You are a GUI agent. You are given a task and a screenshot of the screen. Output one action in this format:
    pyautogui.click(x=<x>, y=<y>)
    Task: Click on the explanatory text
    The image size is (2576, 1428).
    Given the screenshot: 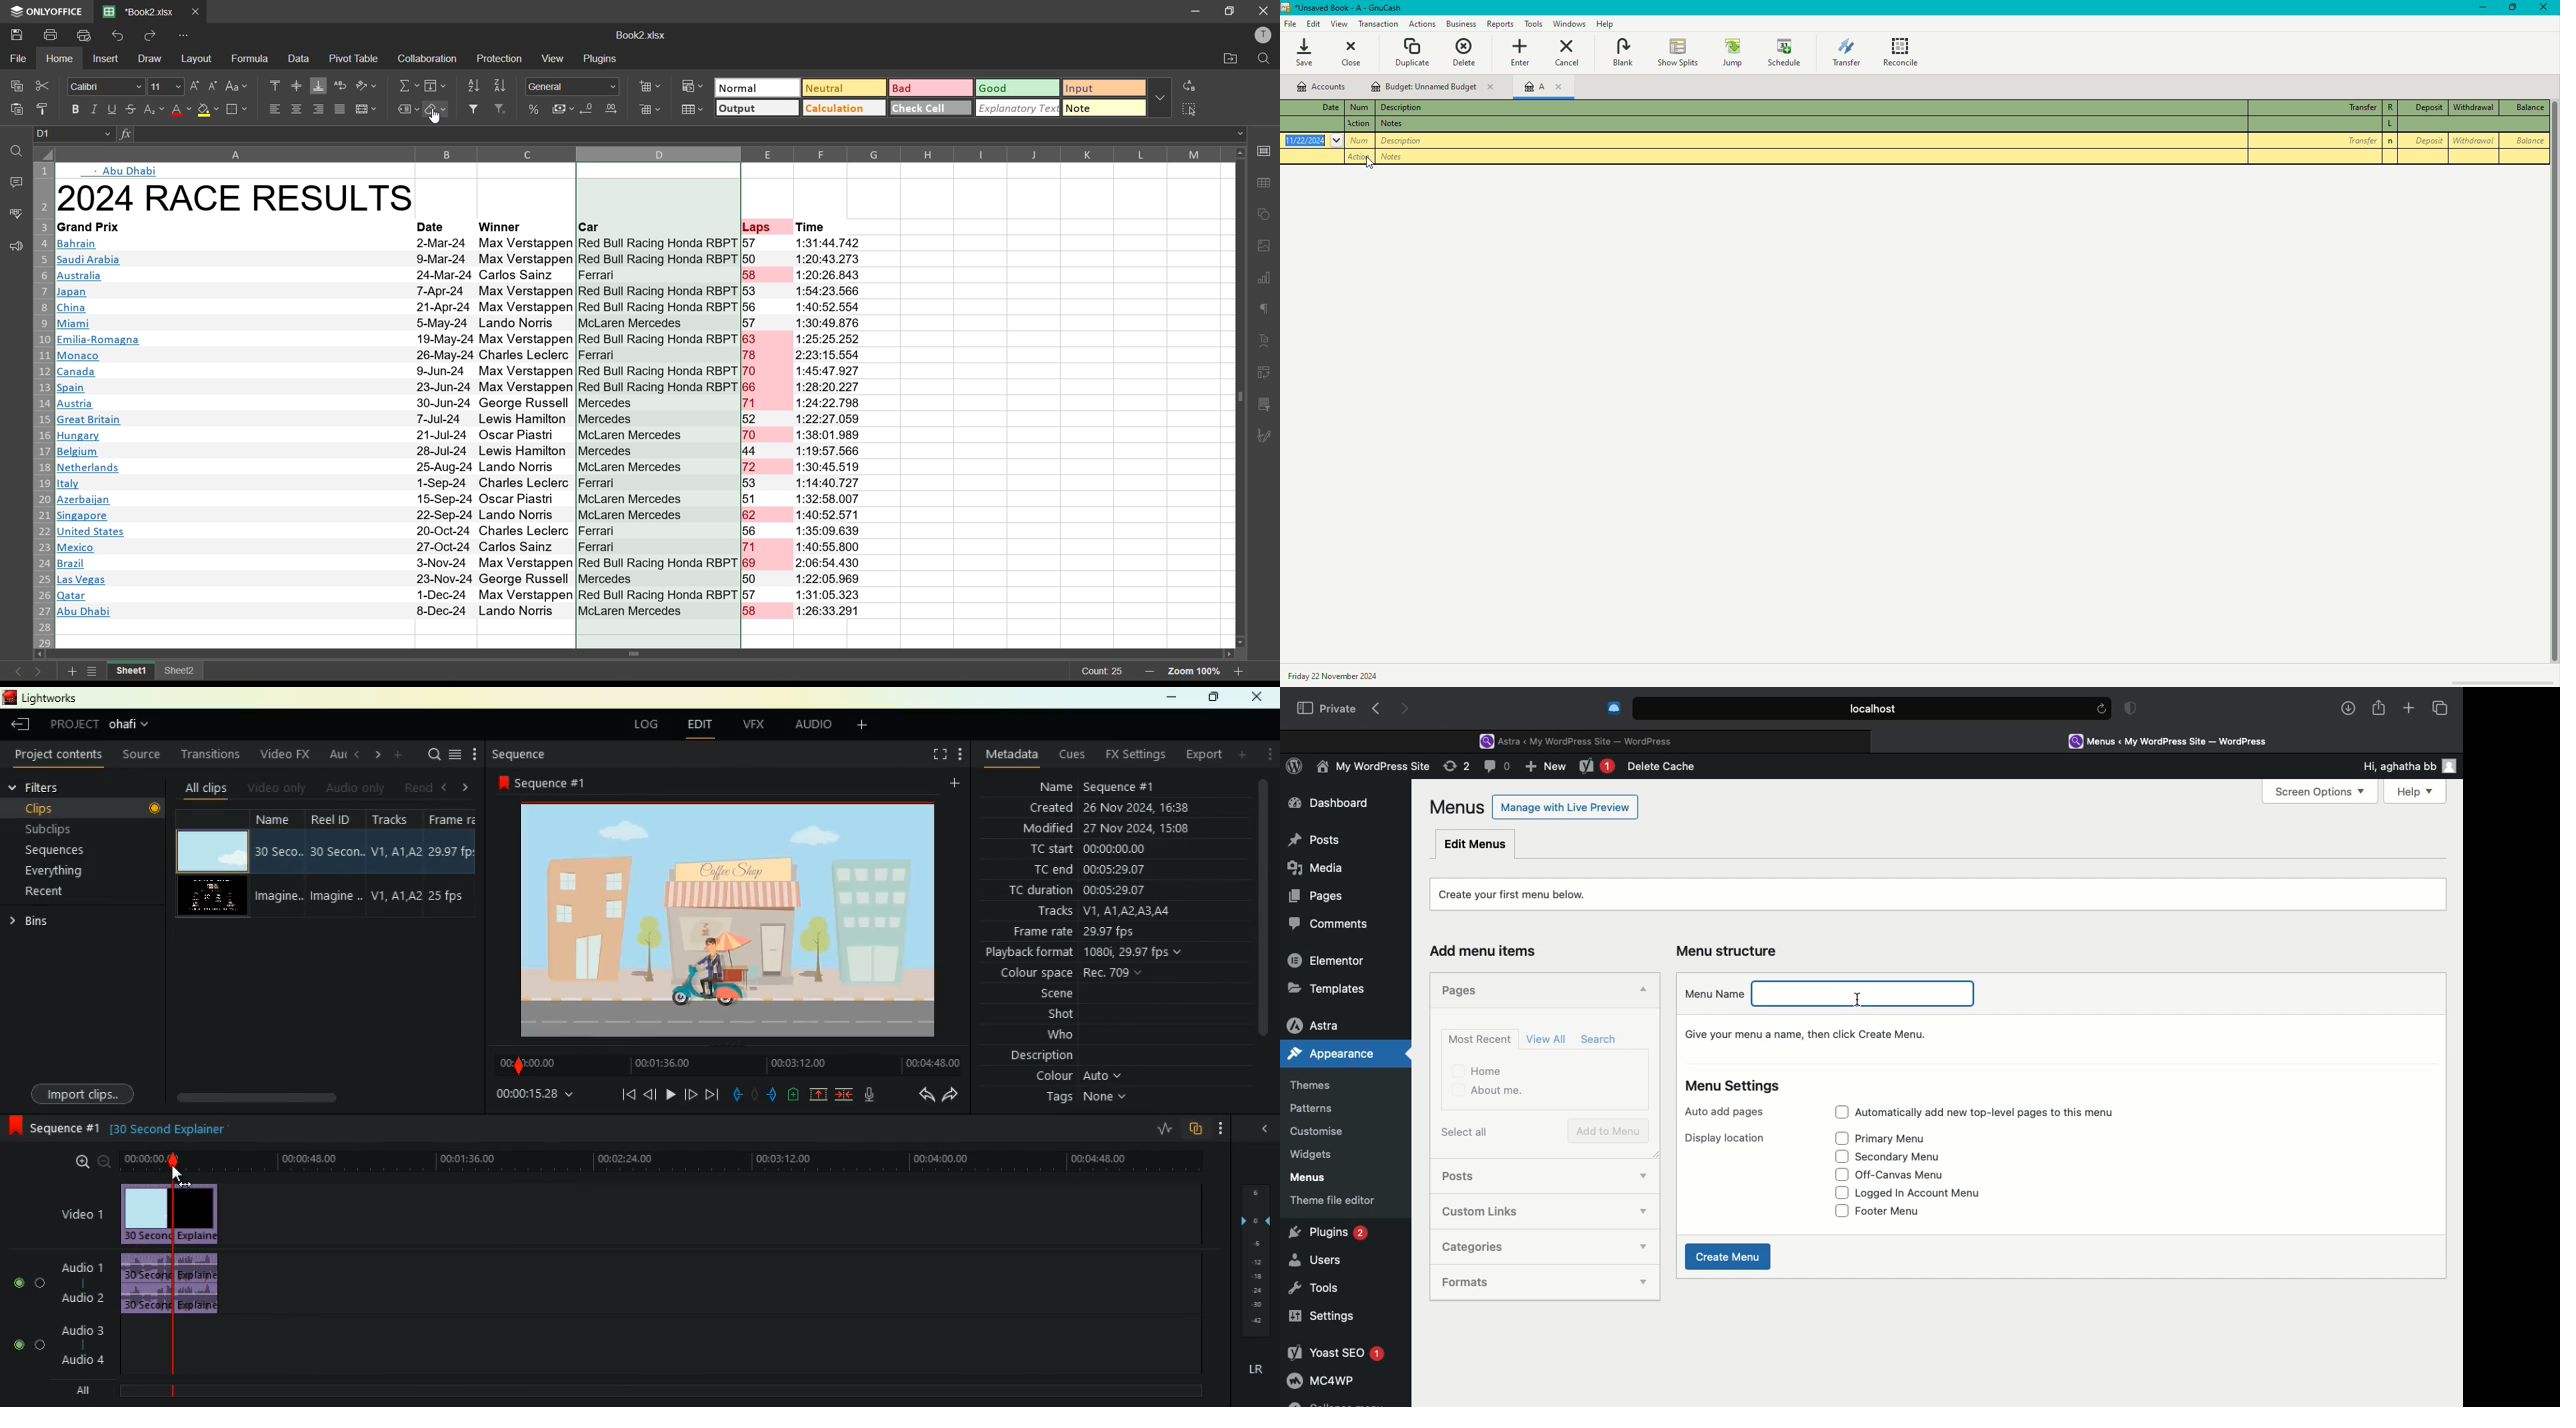 What is the action you would take?
    pyautogui.click(x=1017, y=108)
    